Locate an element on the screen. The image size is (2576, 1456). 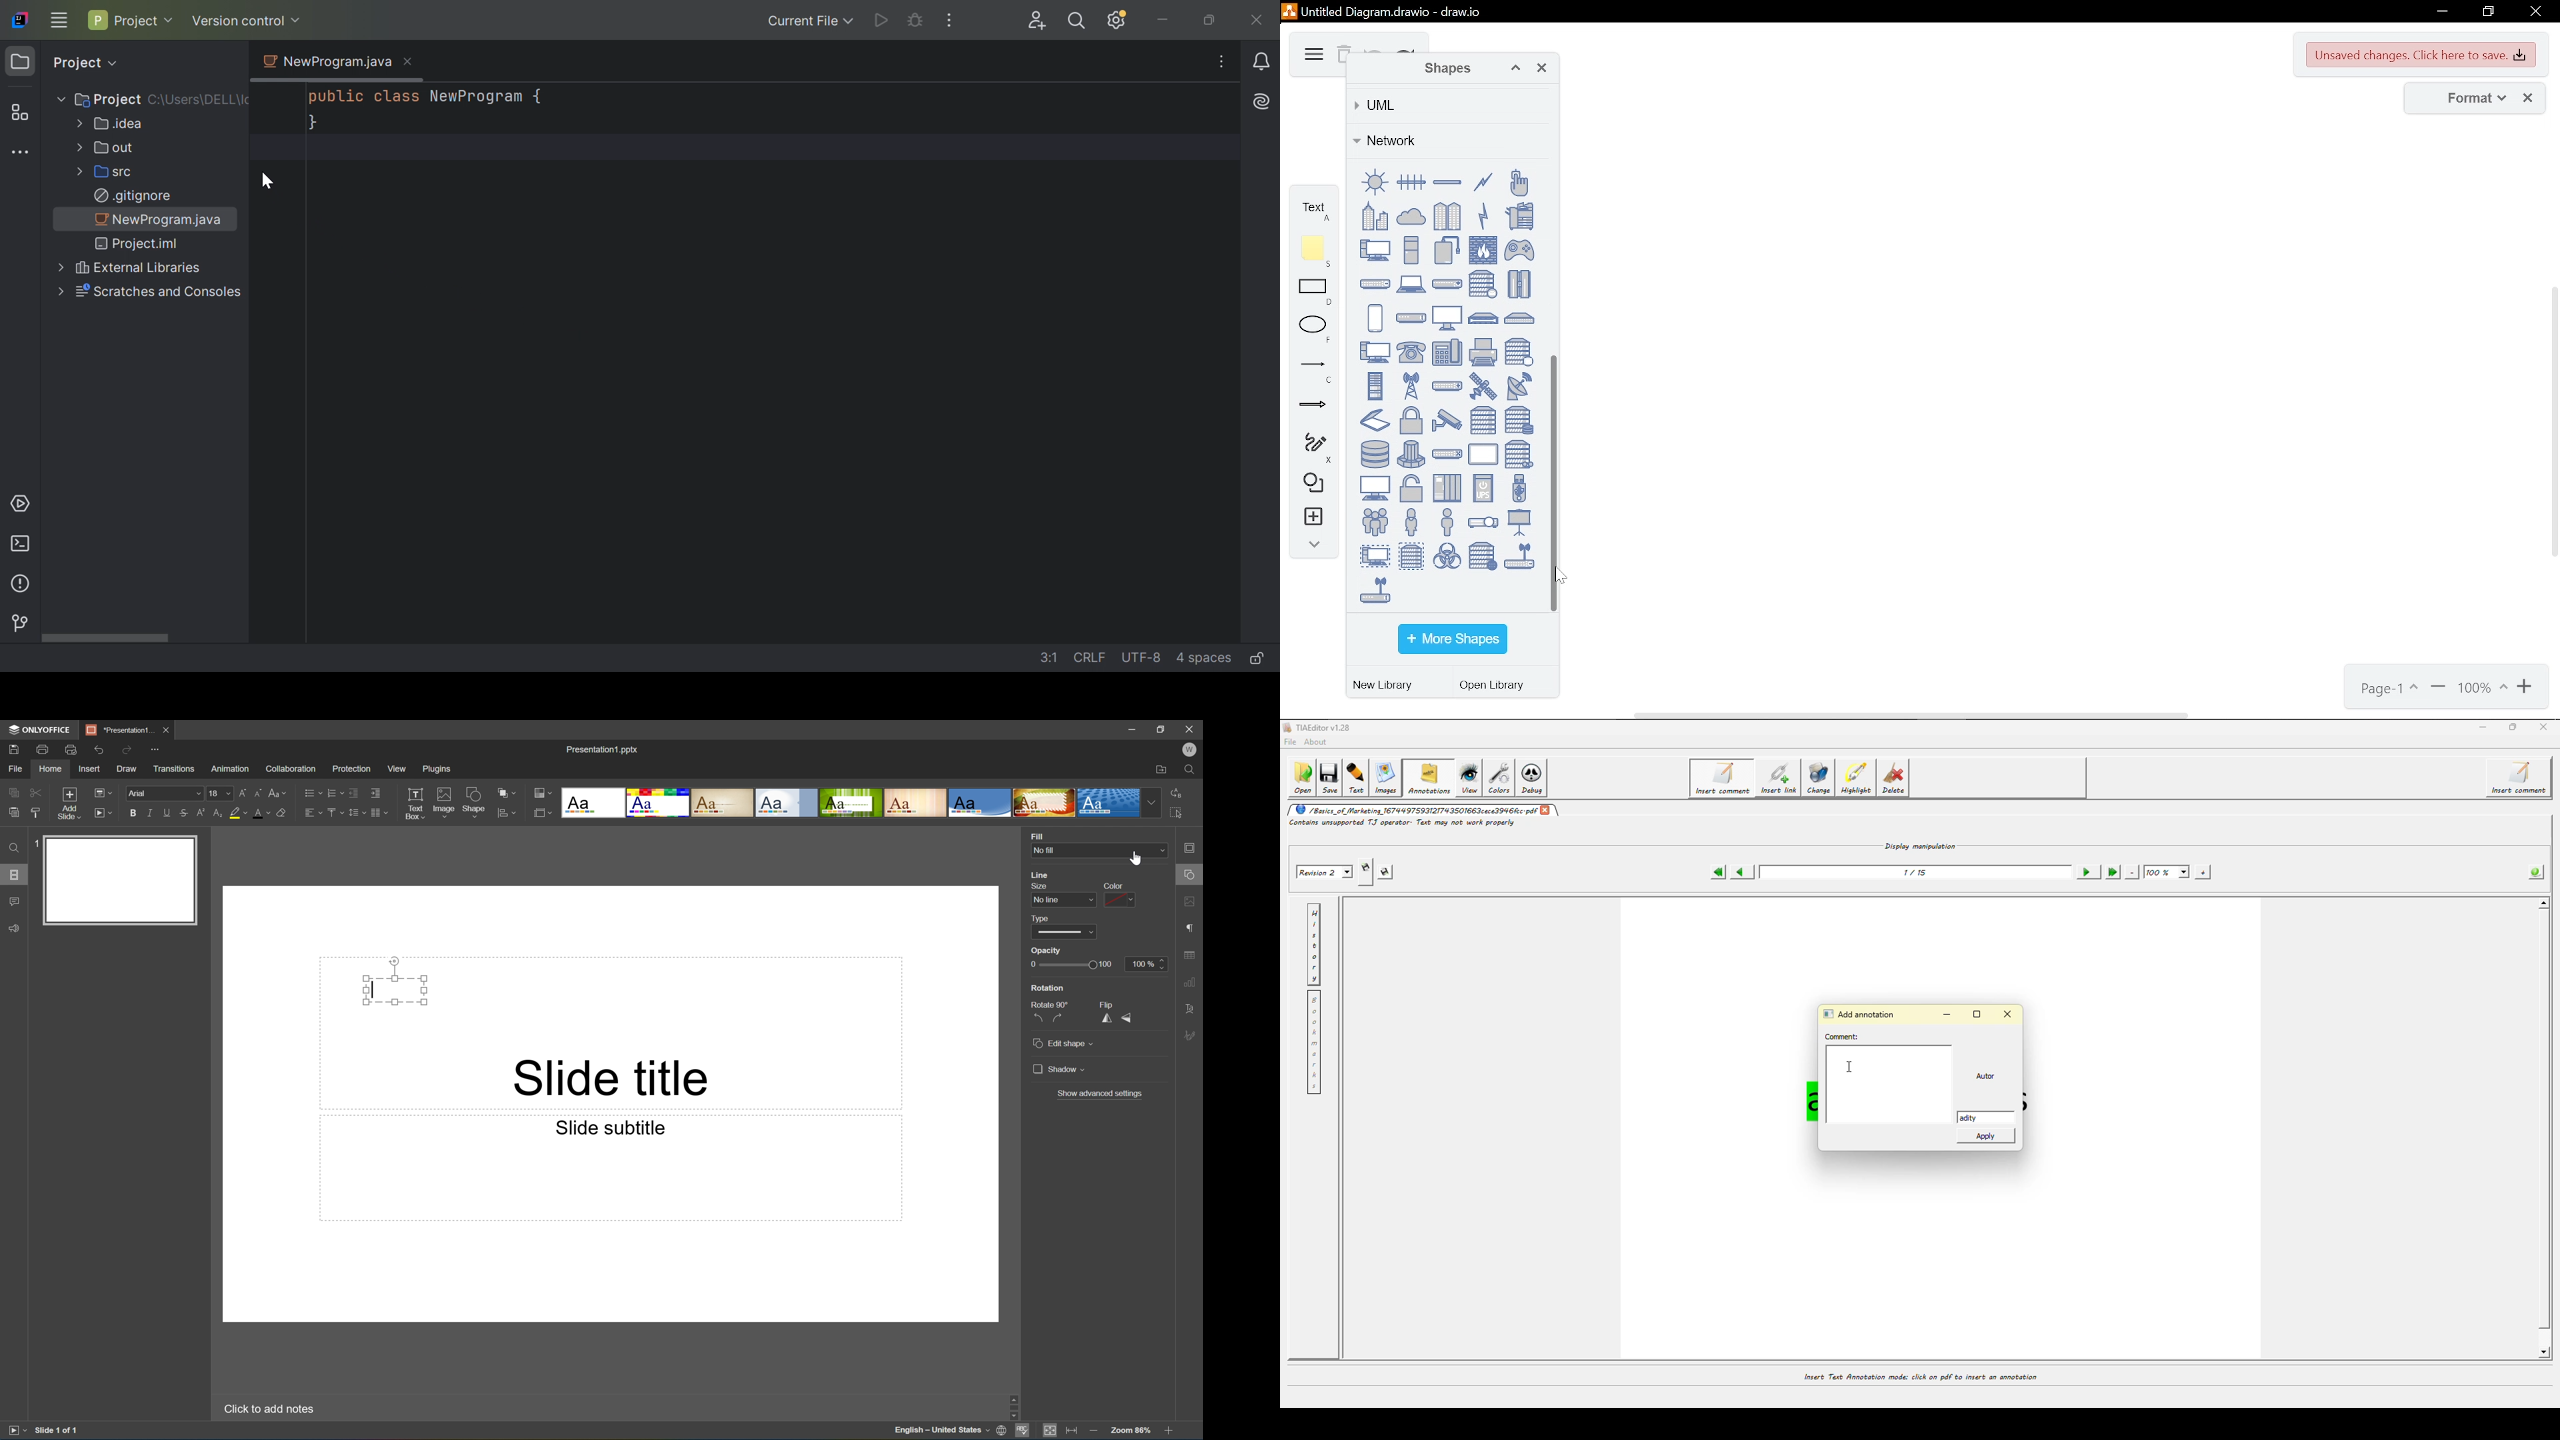
untitled diagram.drawio - draw.io is located at coordinates (1394, 10).